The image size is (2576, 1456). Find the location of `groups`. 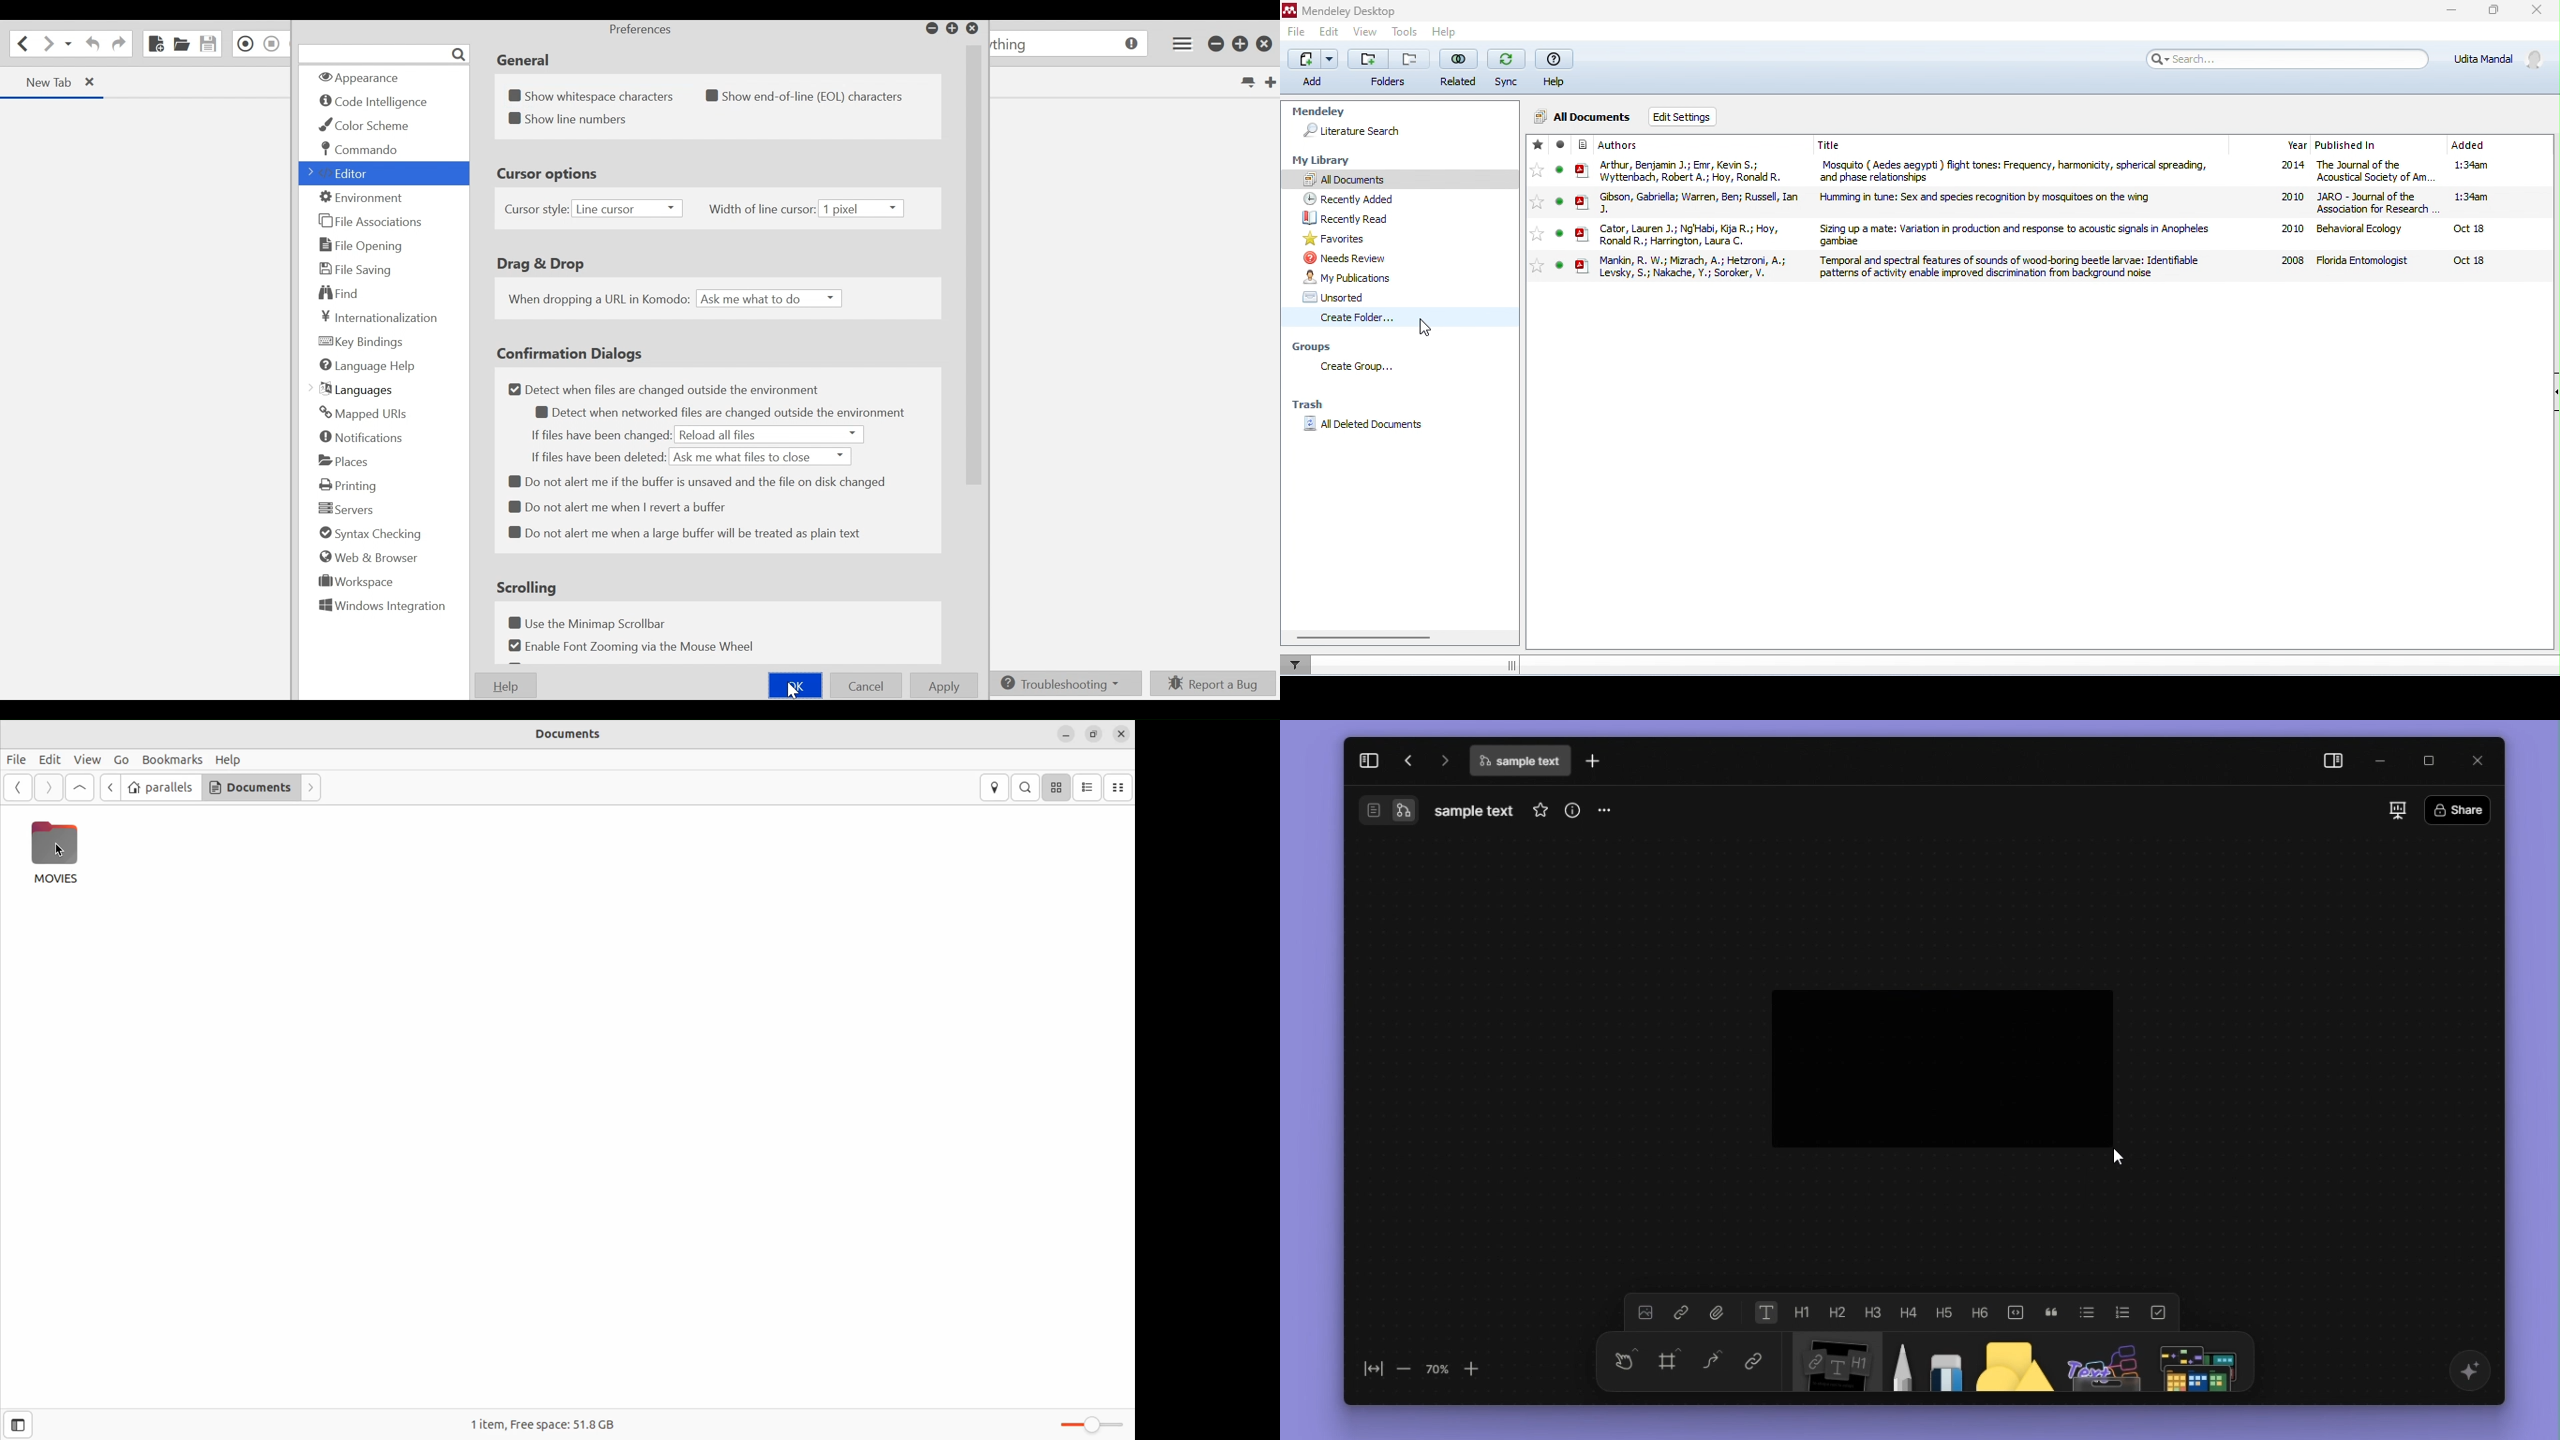

groups is located at coordinates (1316, 349).